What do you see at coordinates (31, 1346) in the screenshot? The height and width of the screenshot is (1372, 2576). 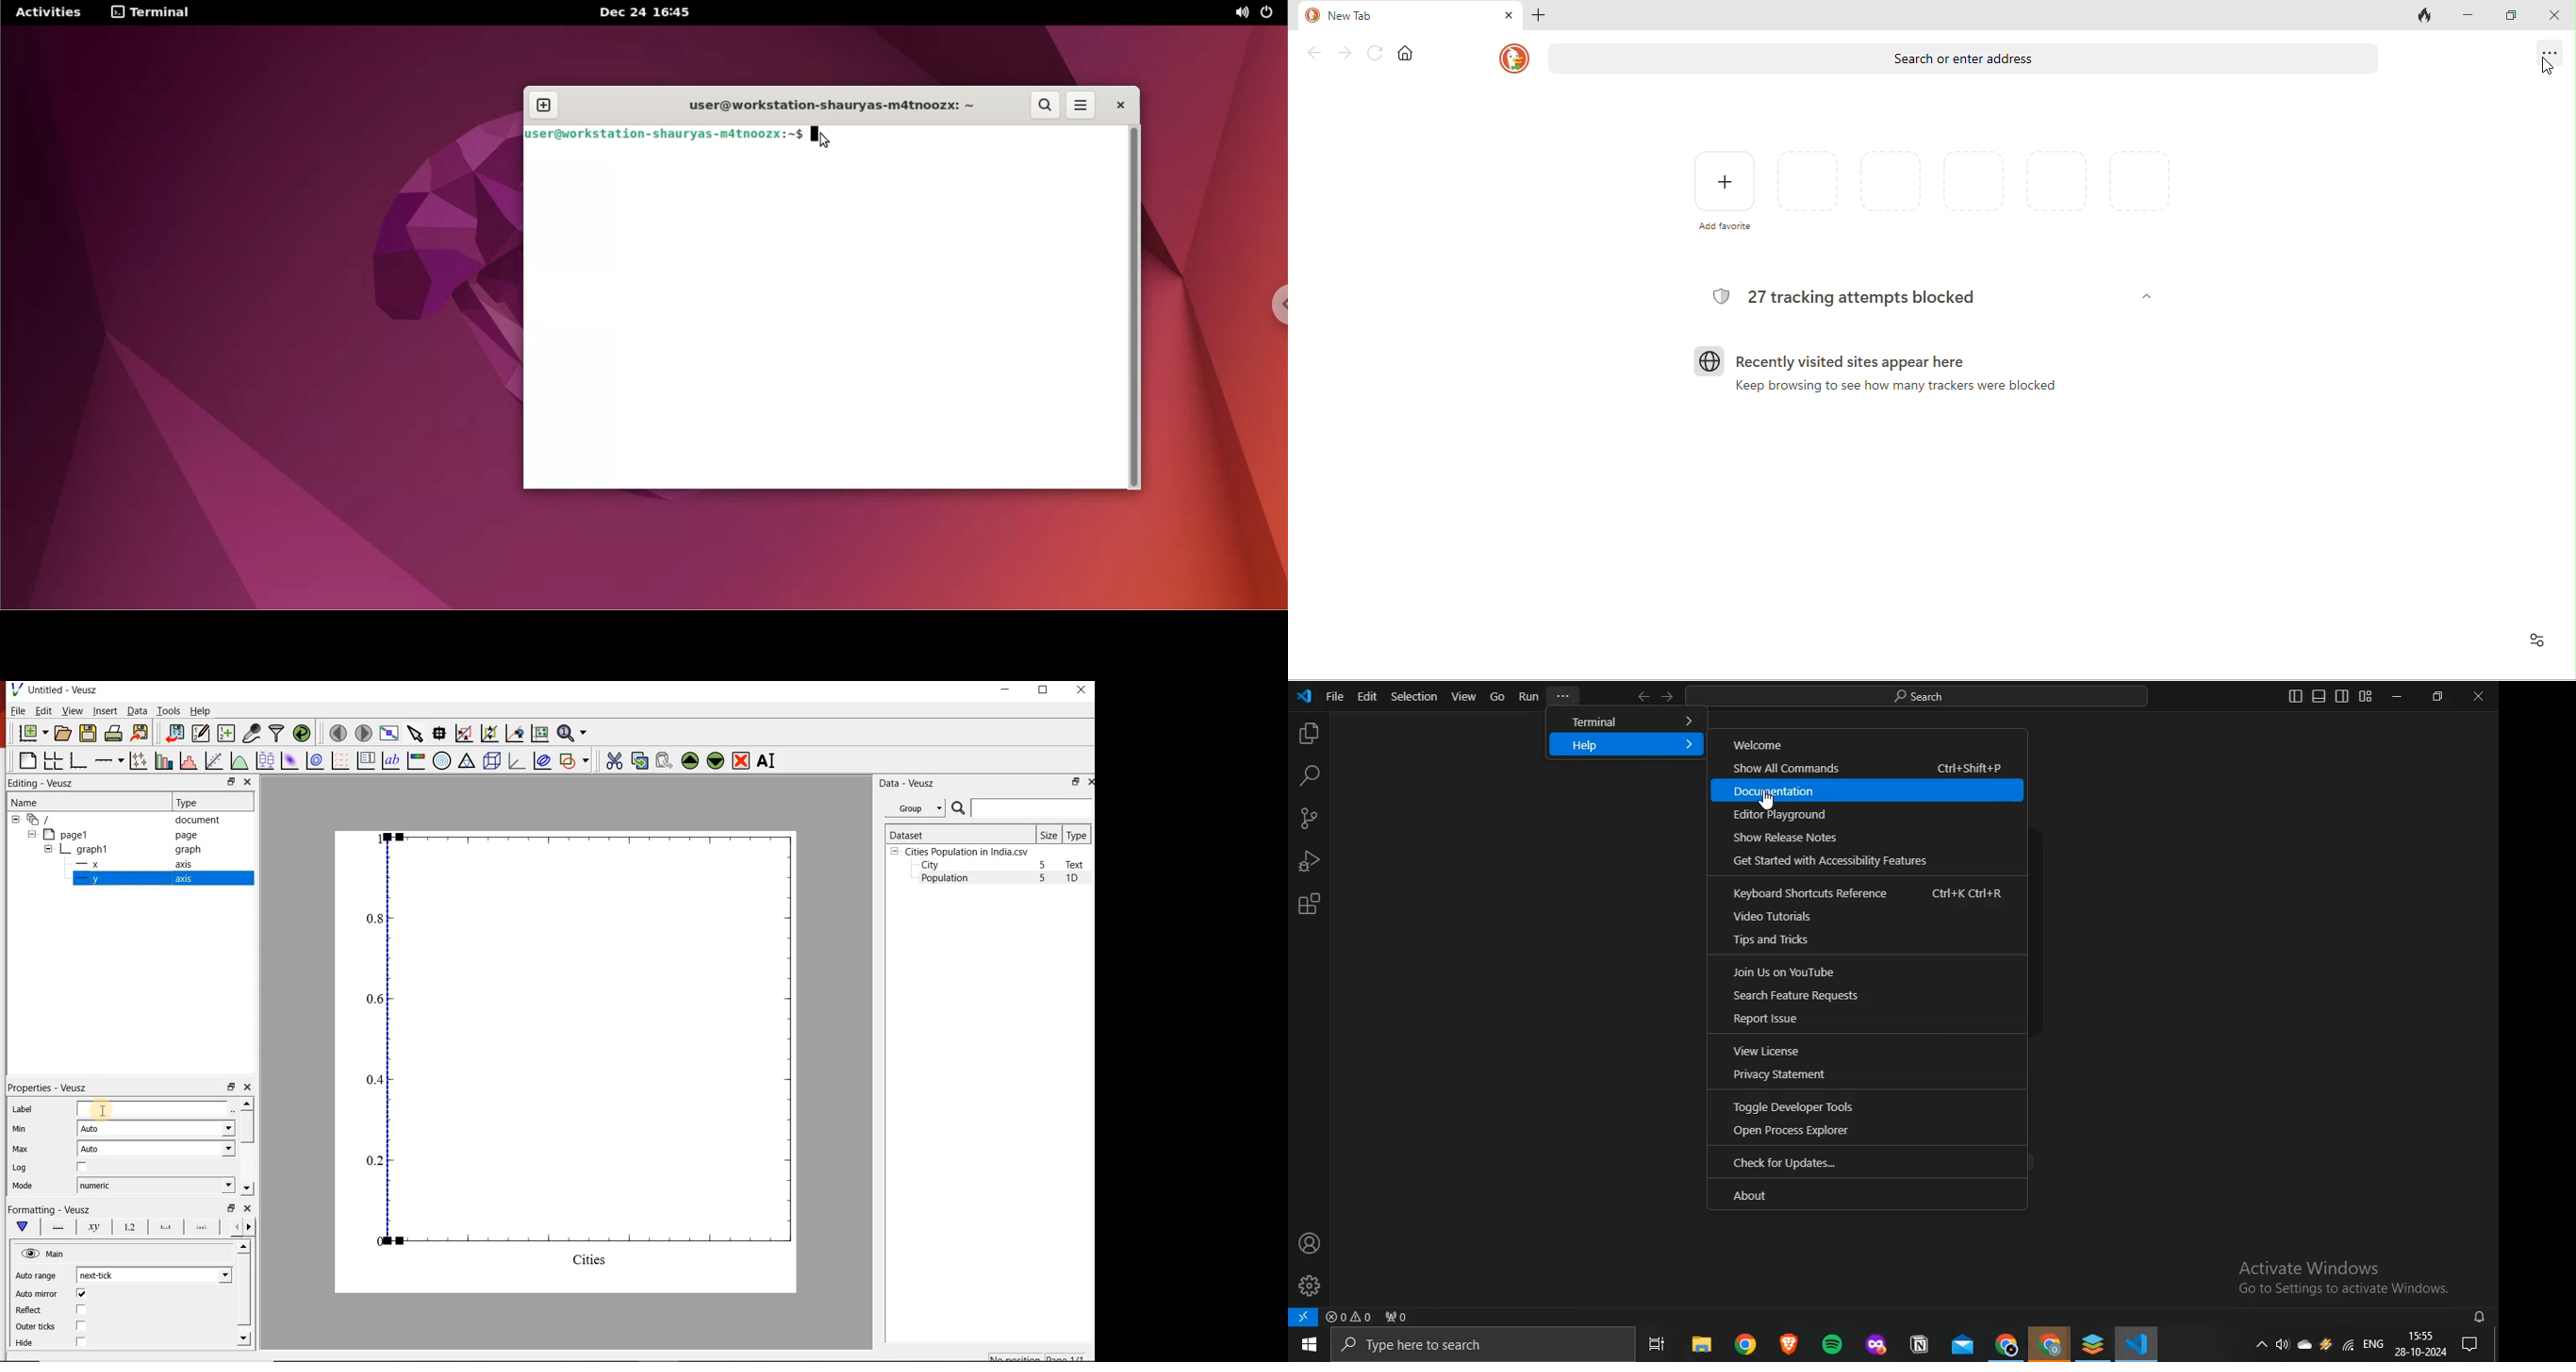 I see `Hide` at bounding box center [31, 1346].